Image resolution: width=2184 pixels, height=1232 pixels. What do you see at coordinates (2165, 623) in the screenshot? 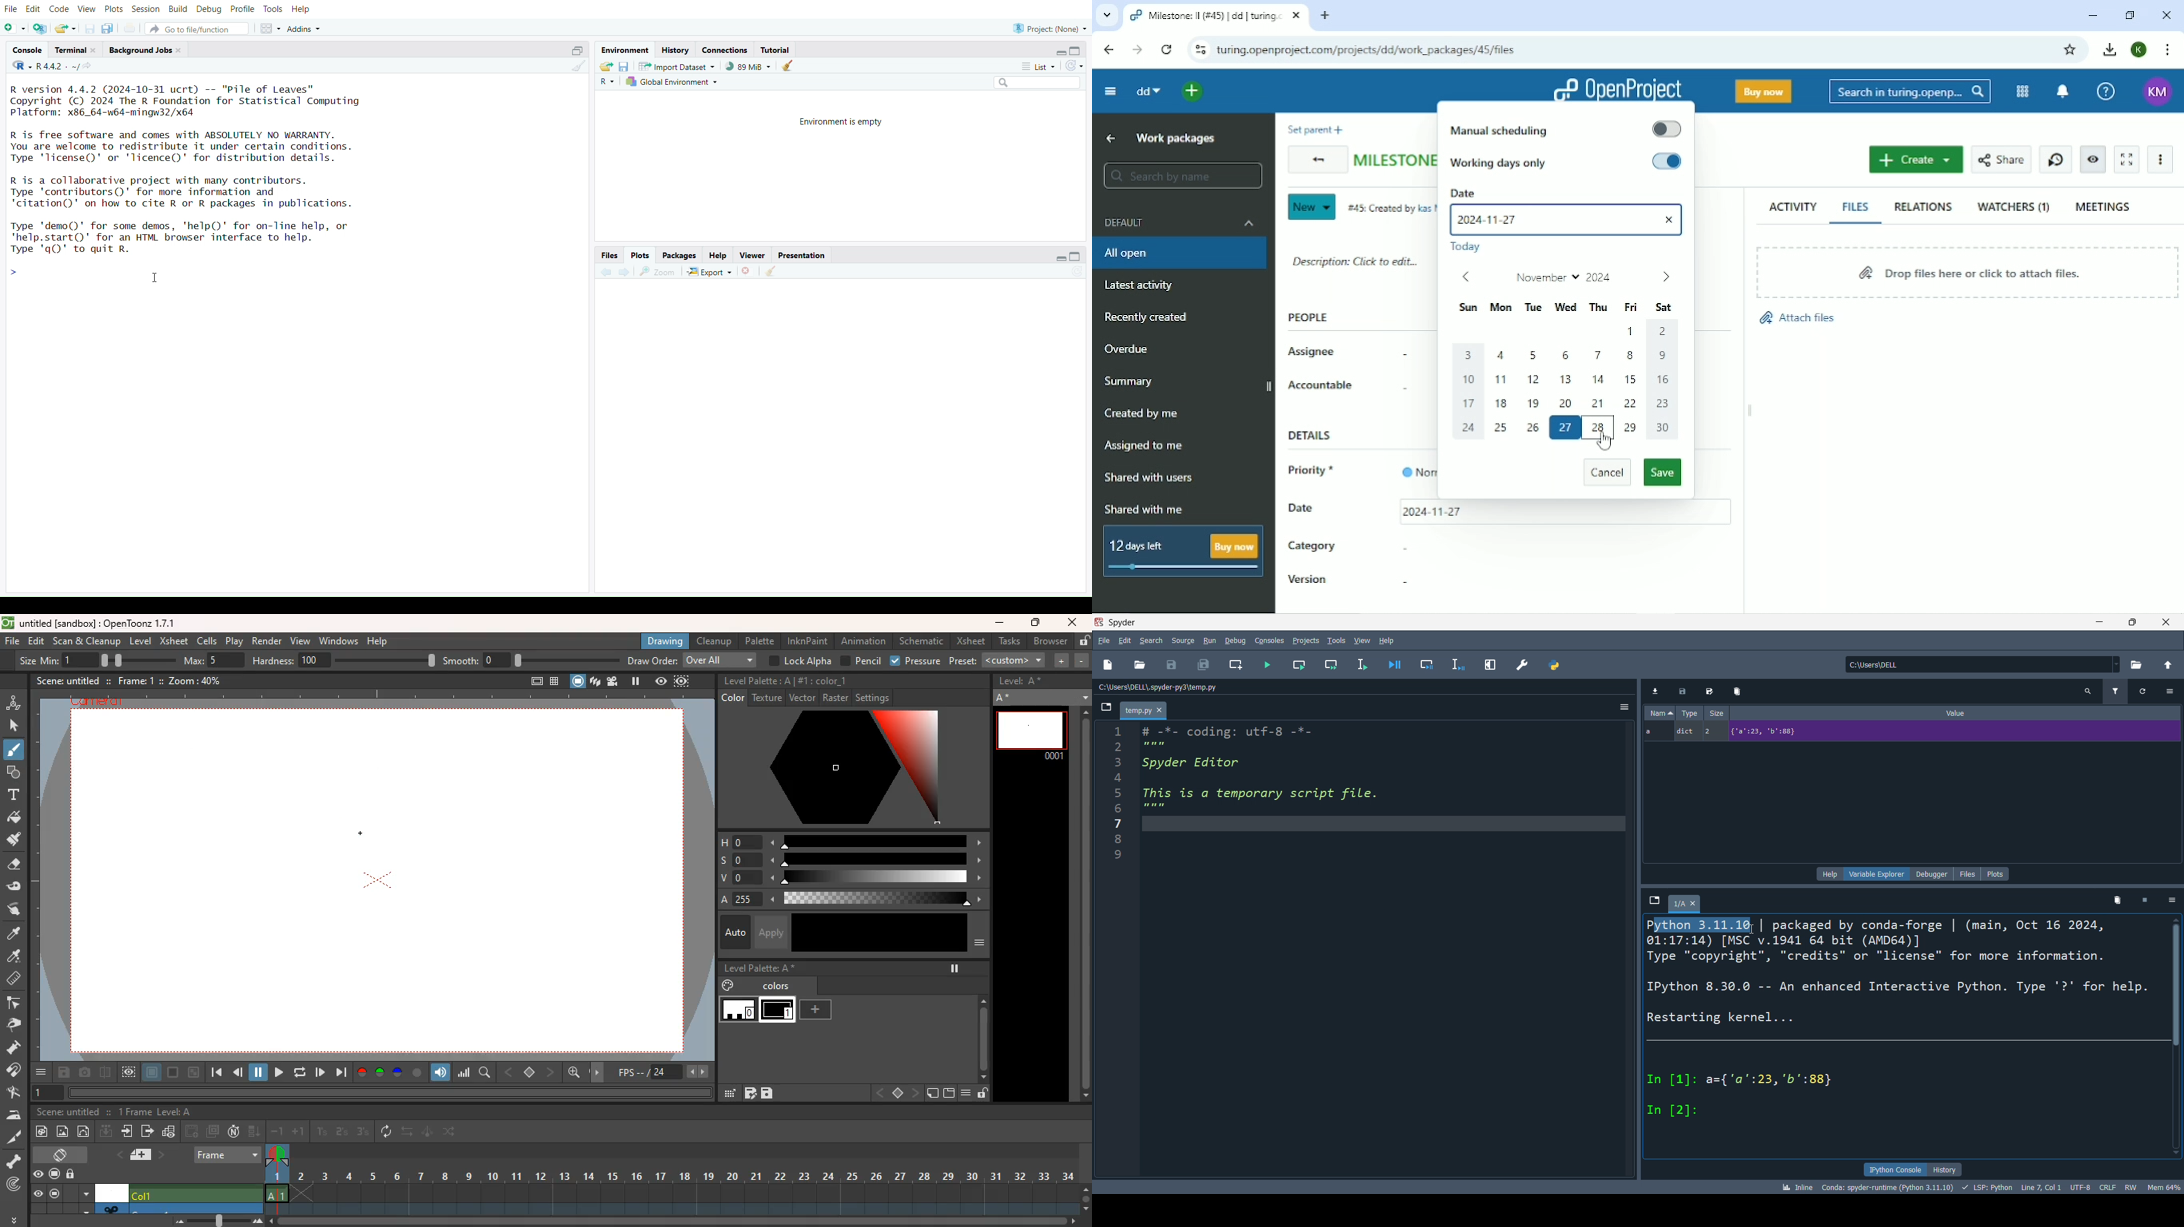
I see `close` at bounding box center [2165, 623].